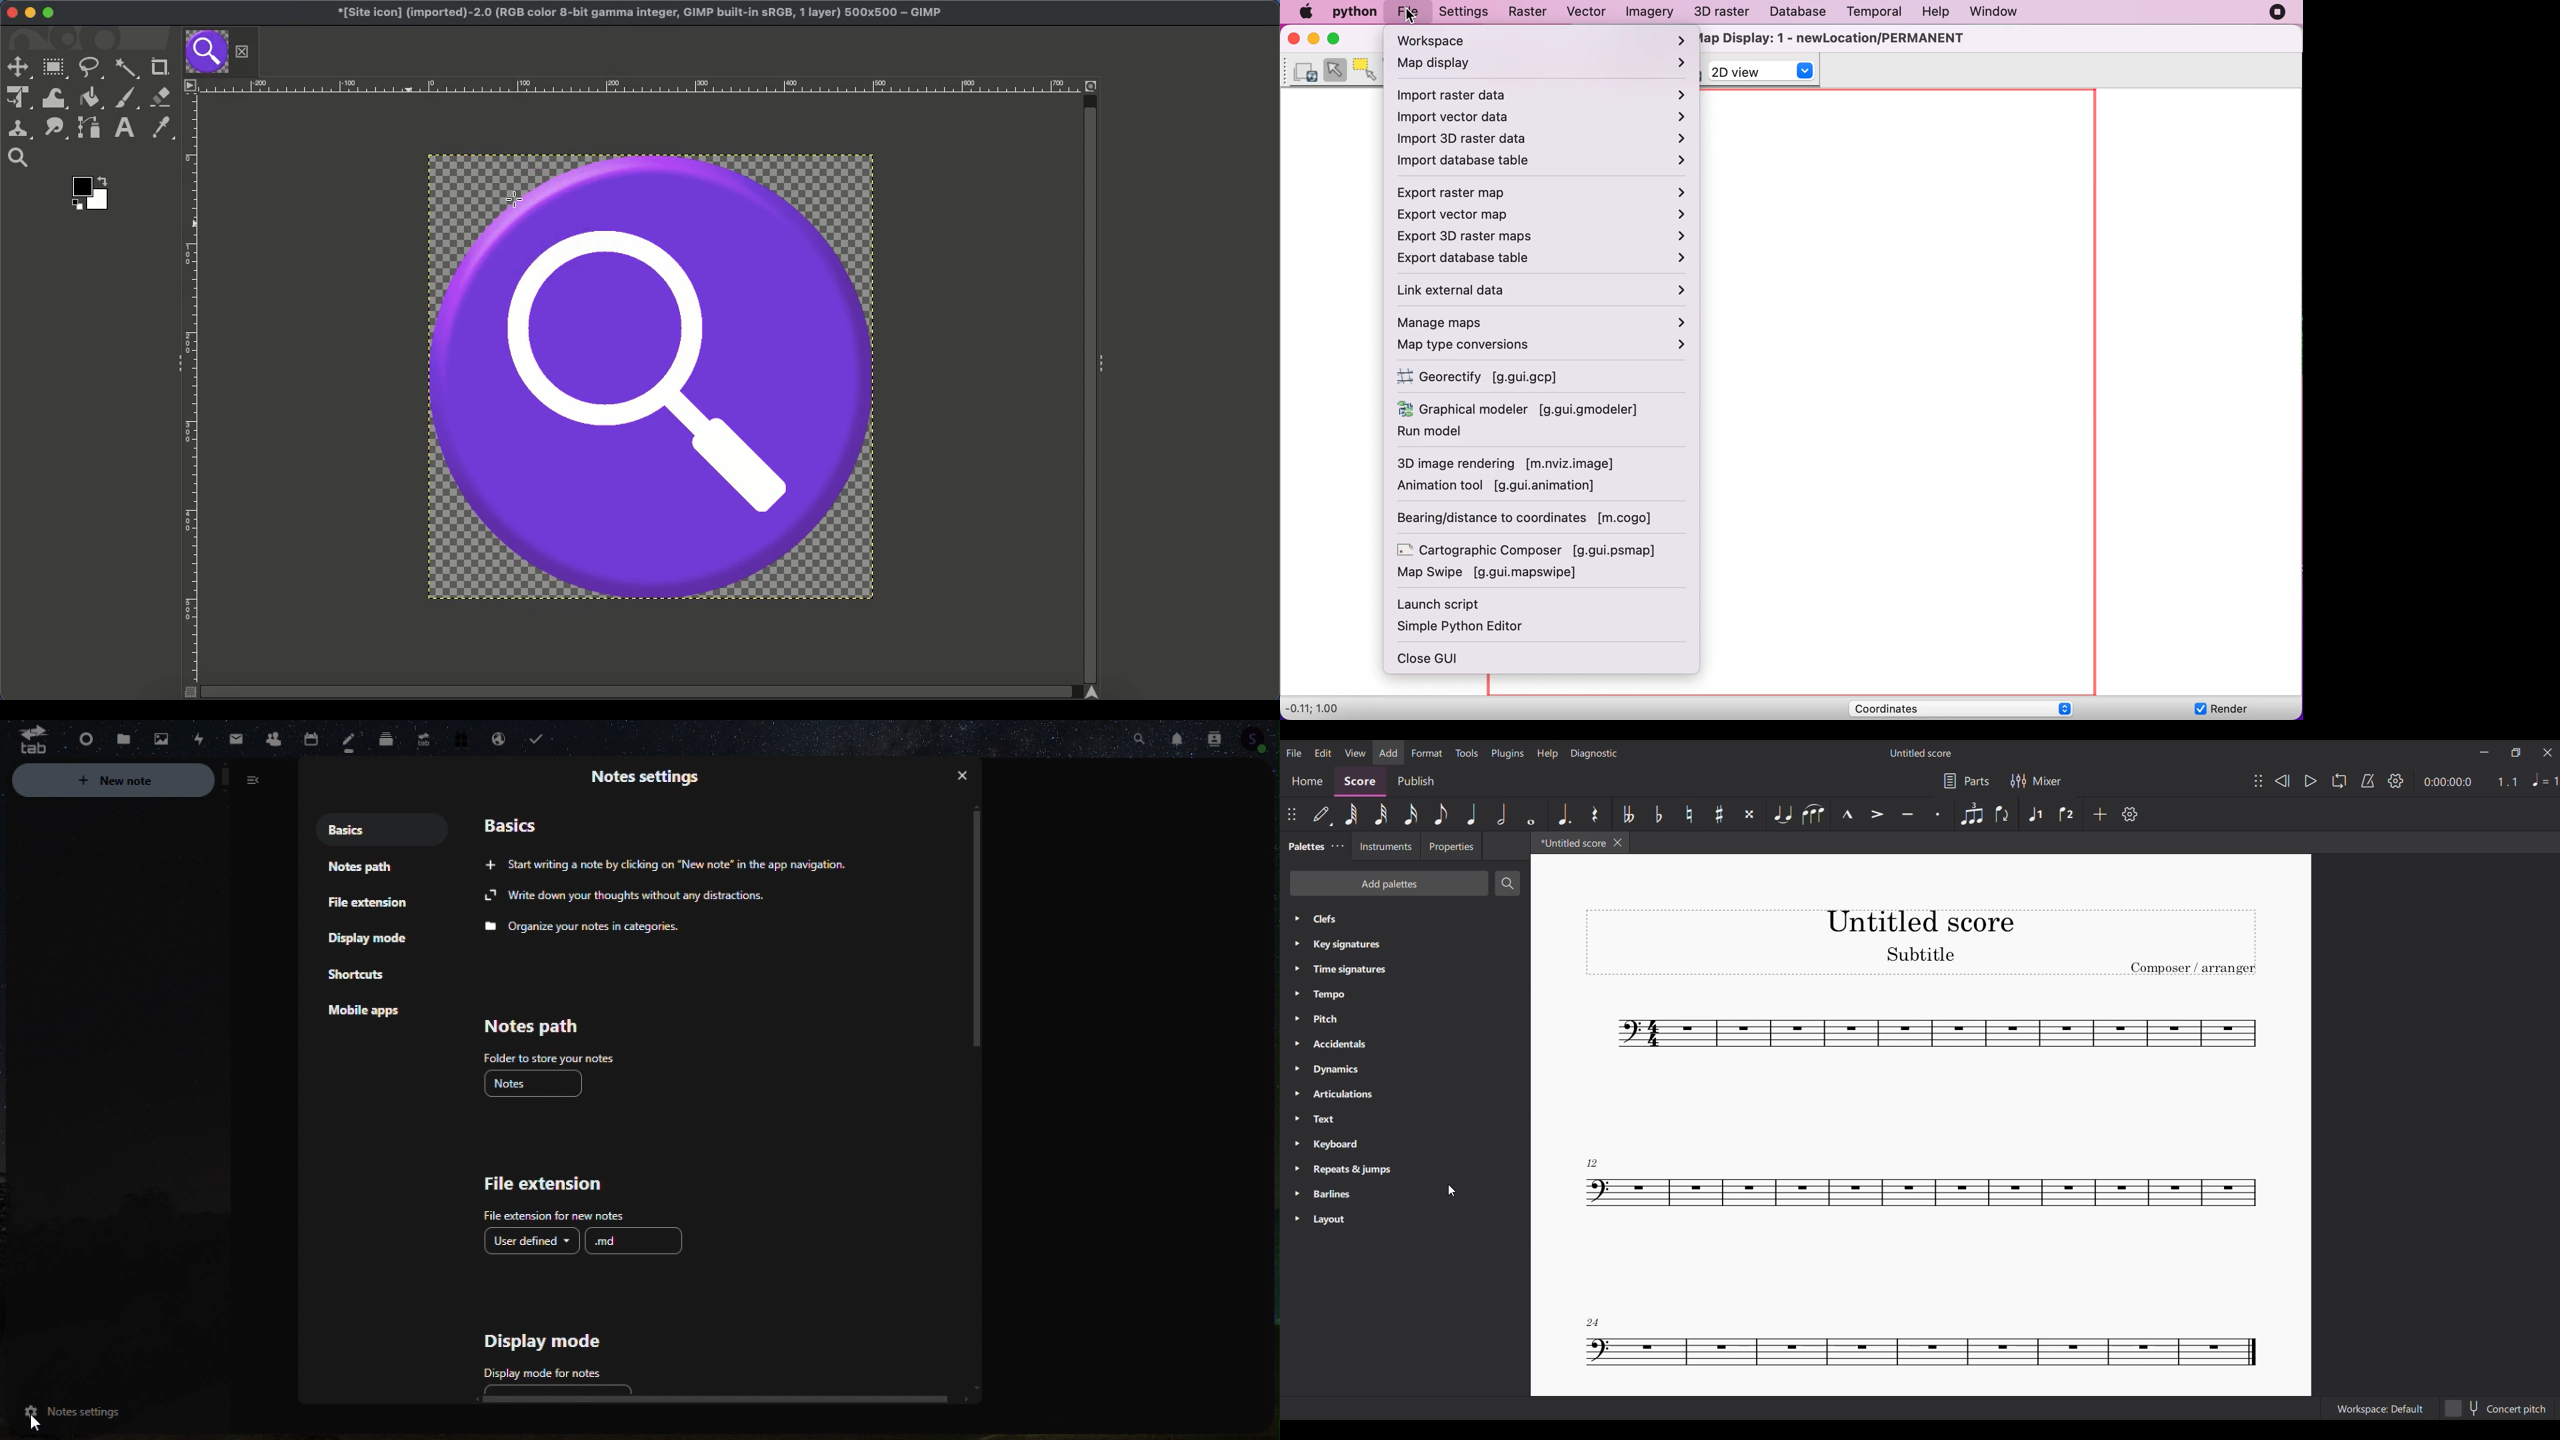 This screenshot has width=2576, height=1456. I want to click on Dynamics, so click(1343, 1069).